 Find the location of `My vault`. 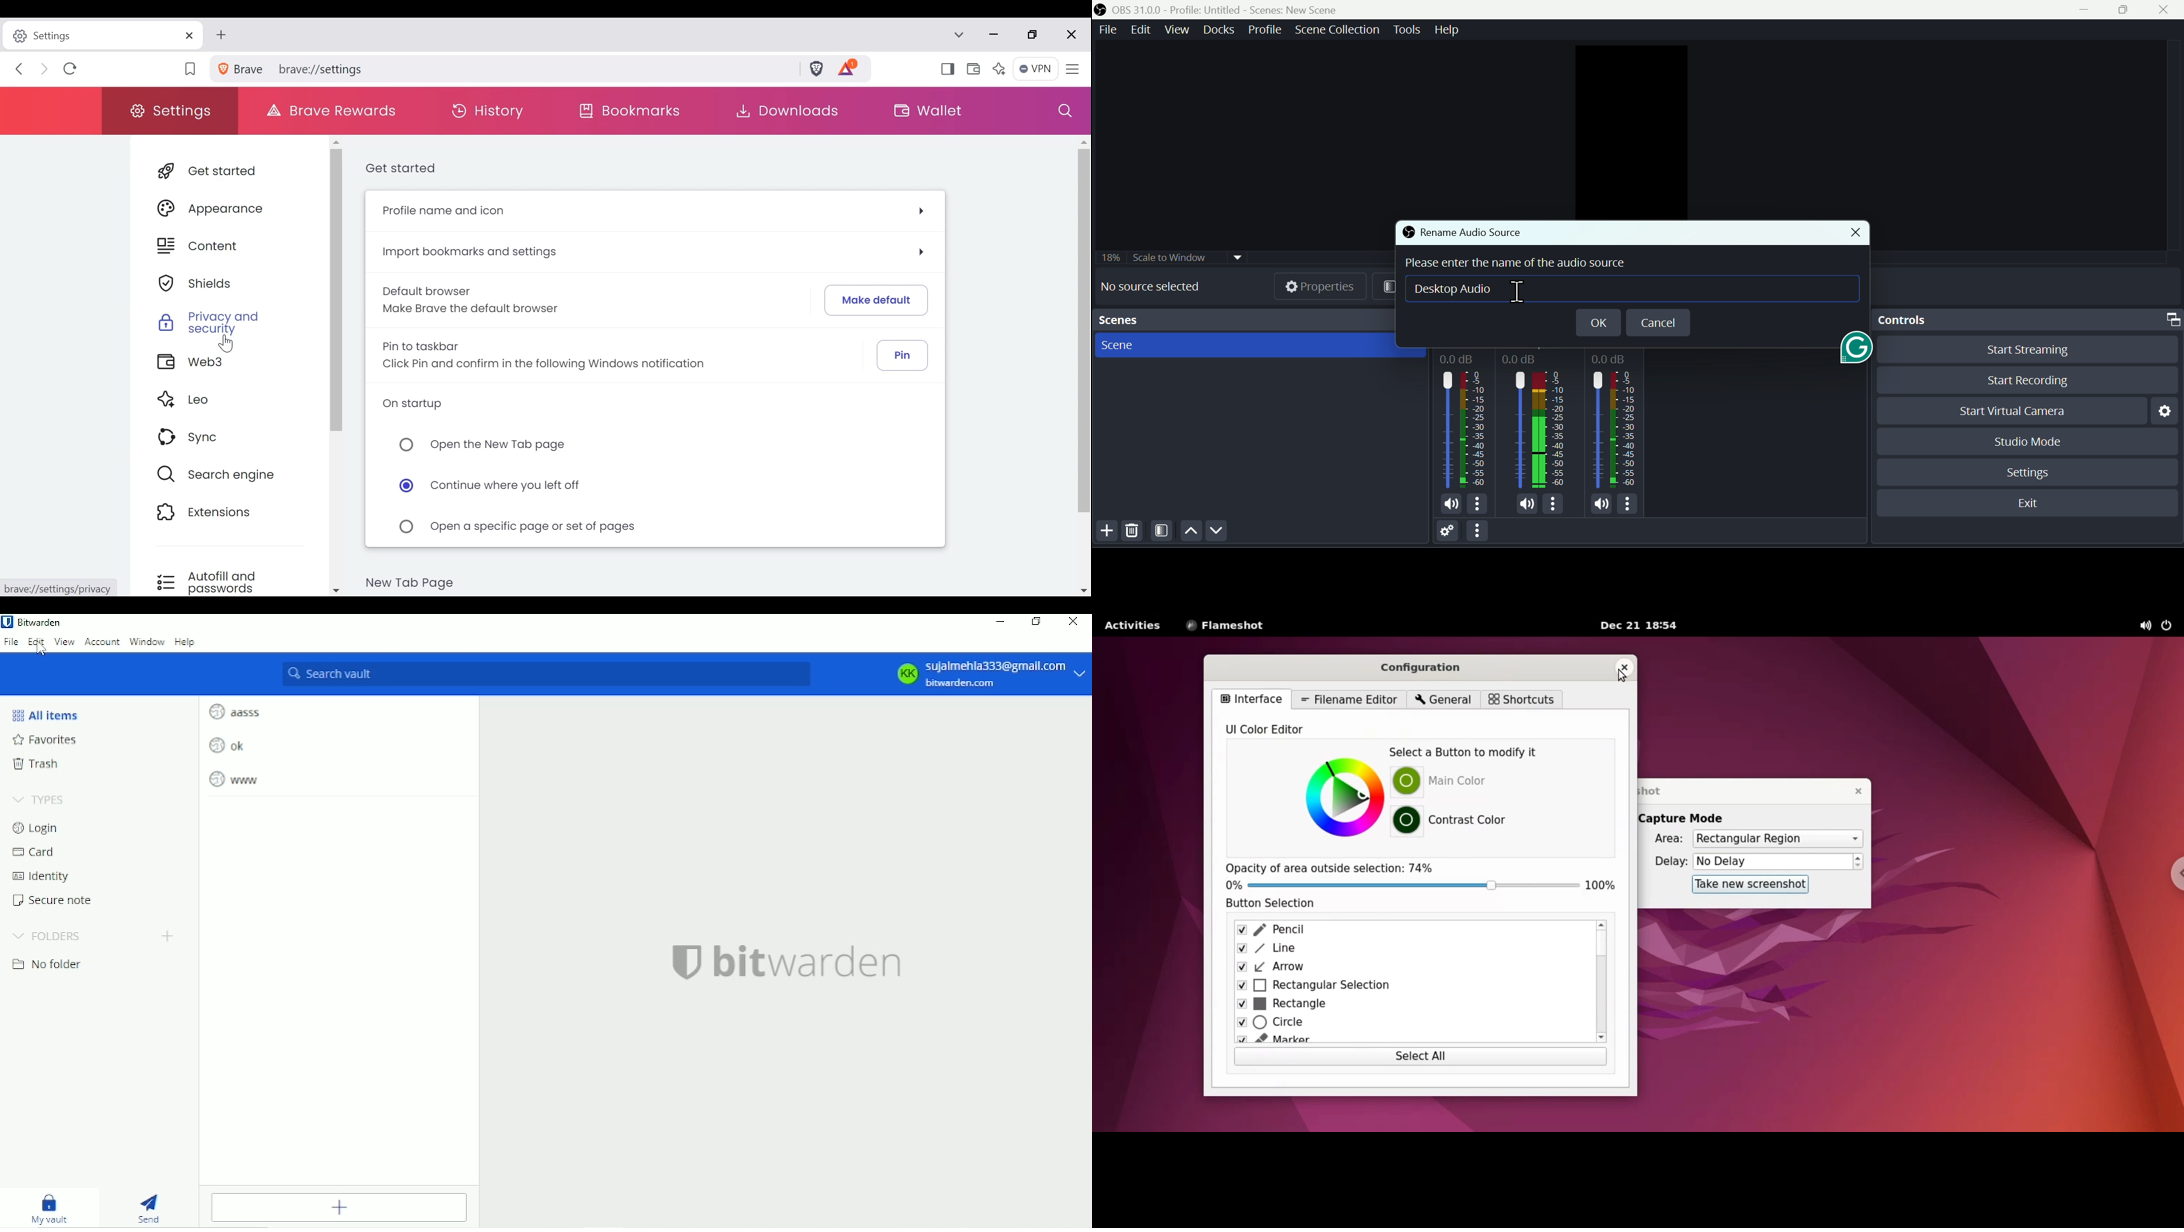

My vault is located at coordinates (51, 1208).